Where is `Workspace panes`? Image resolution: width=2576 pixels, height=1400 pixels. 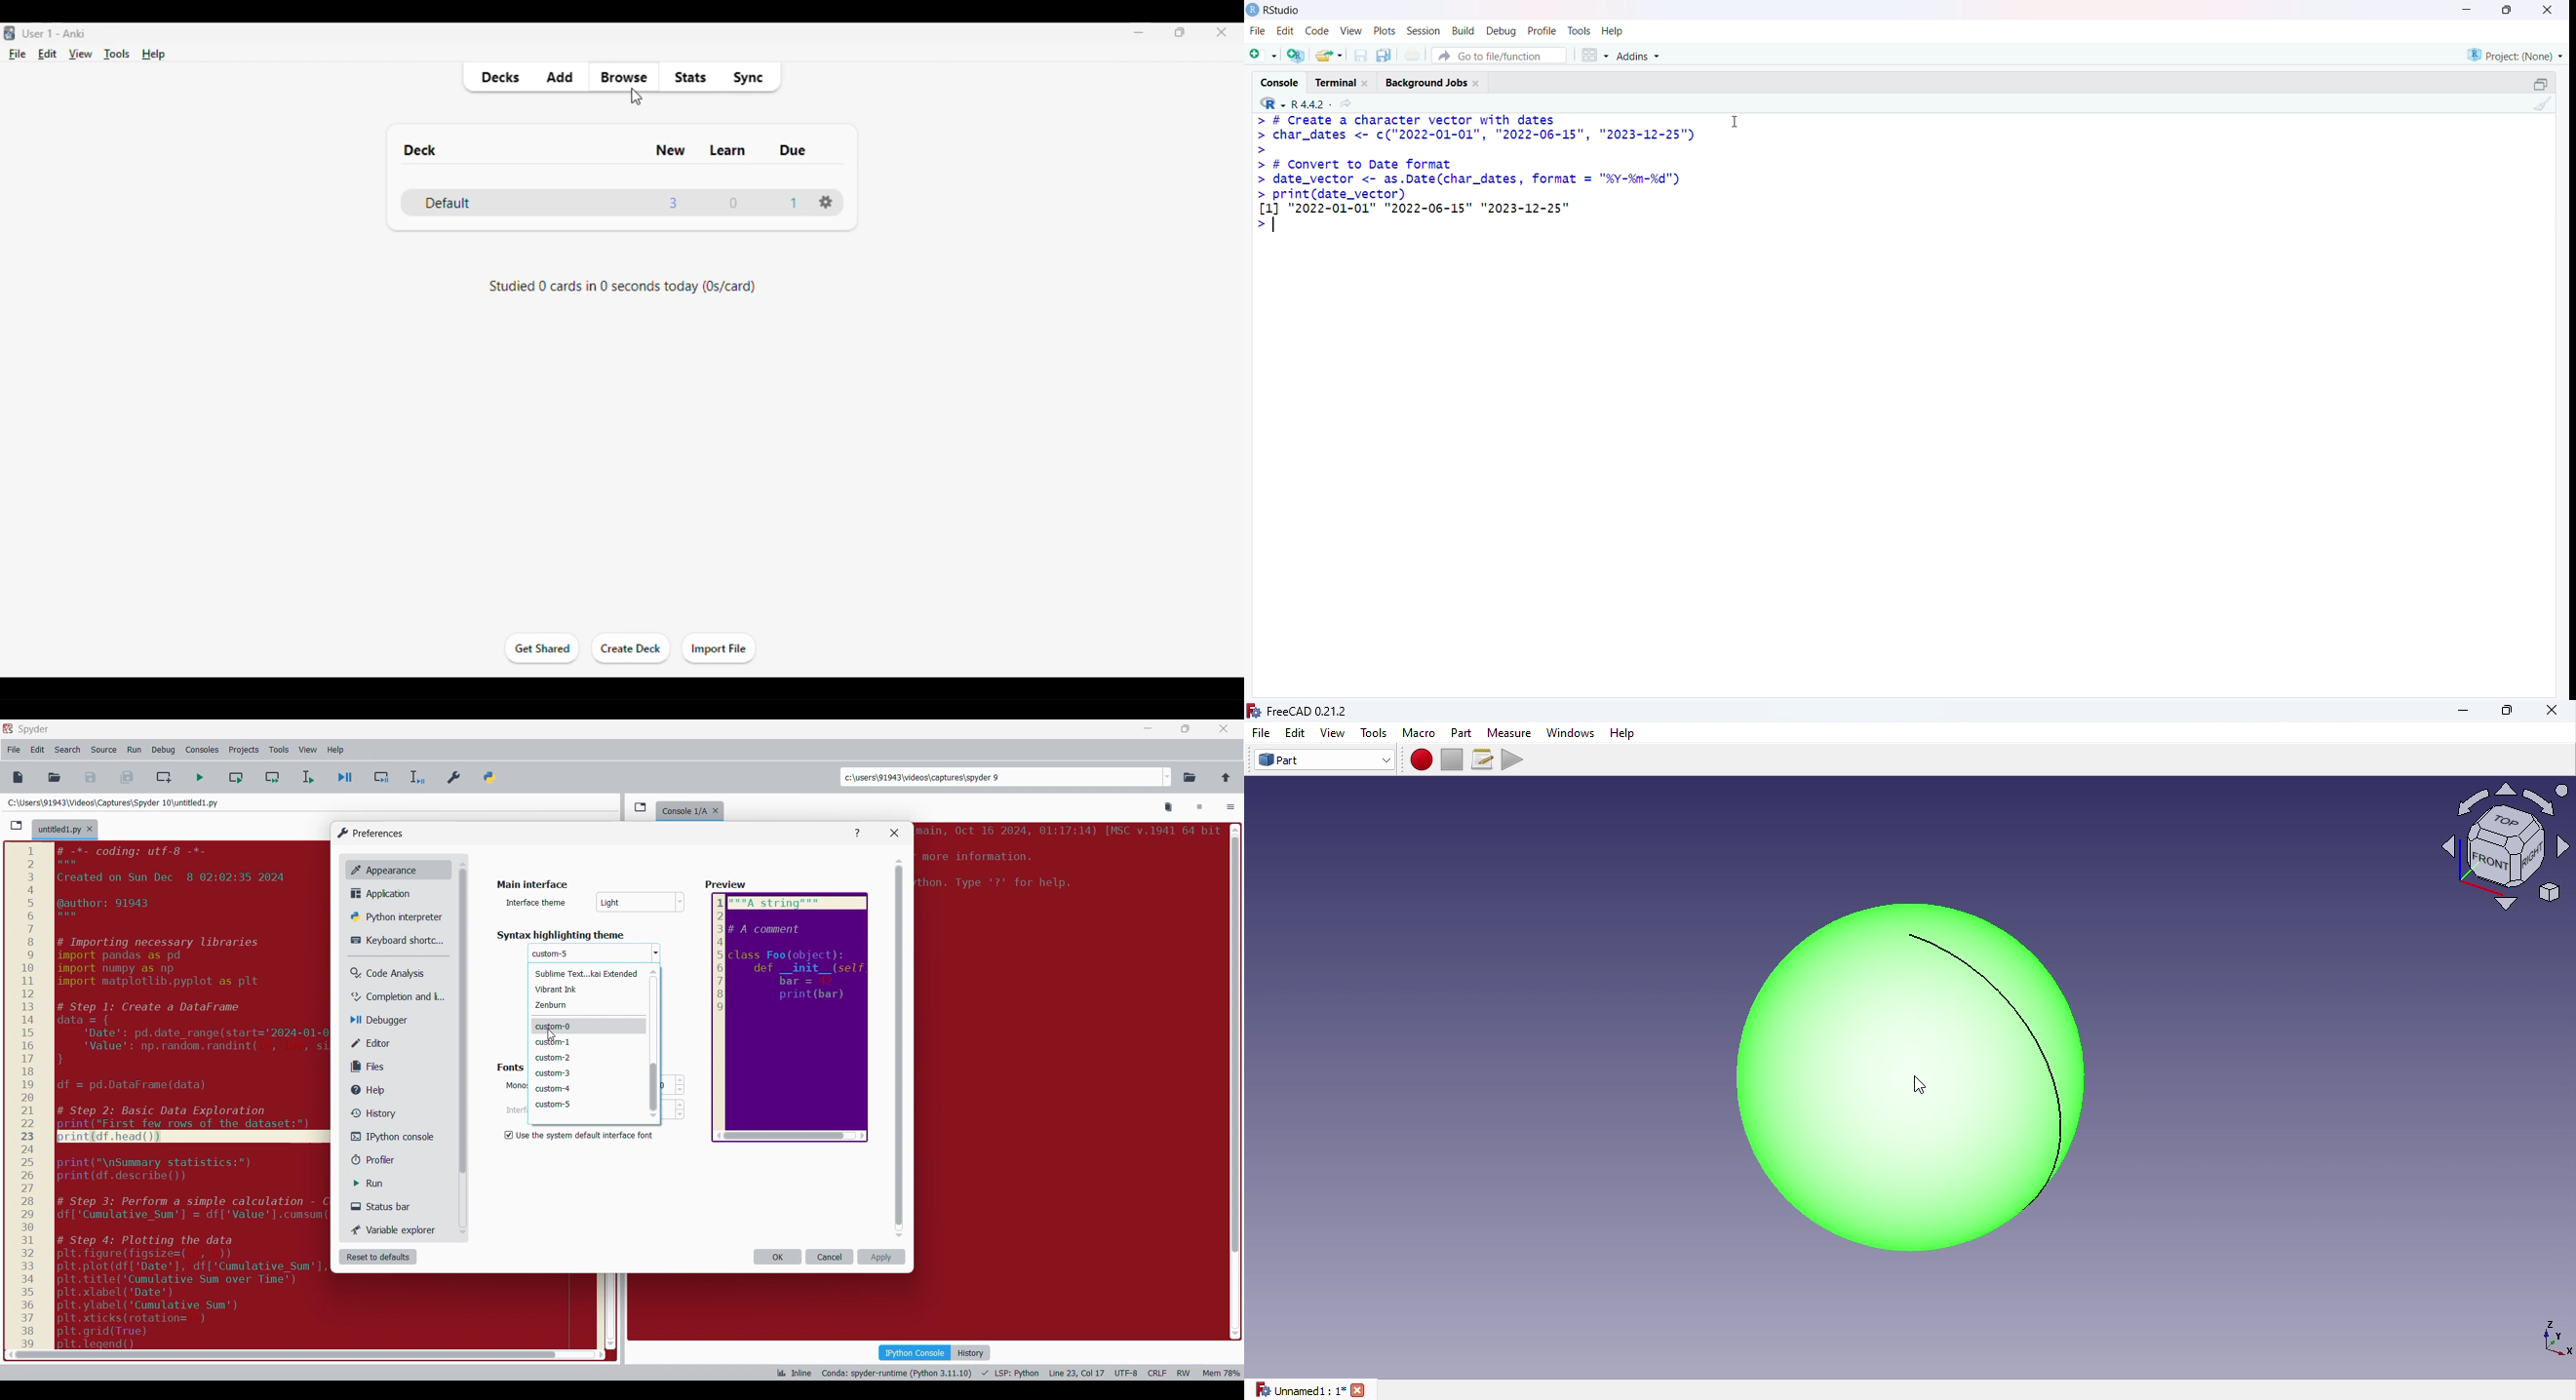 Workspace panes is located at coordinates (1595, 53).